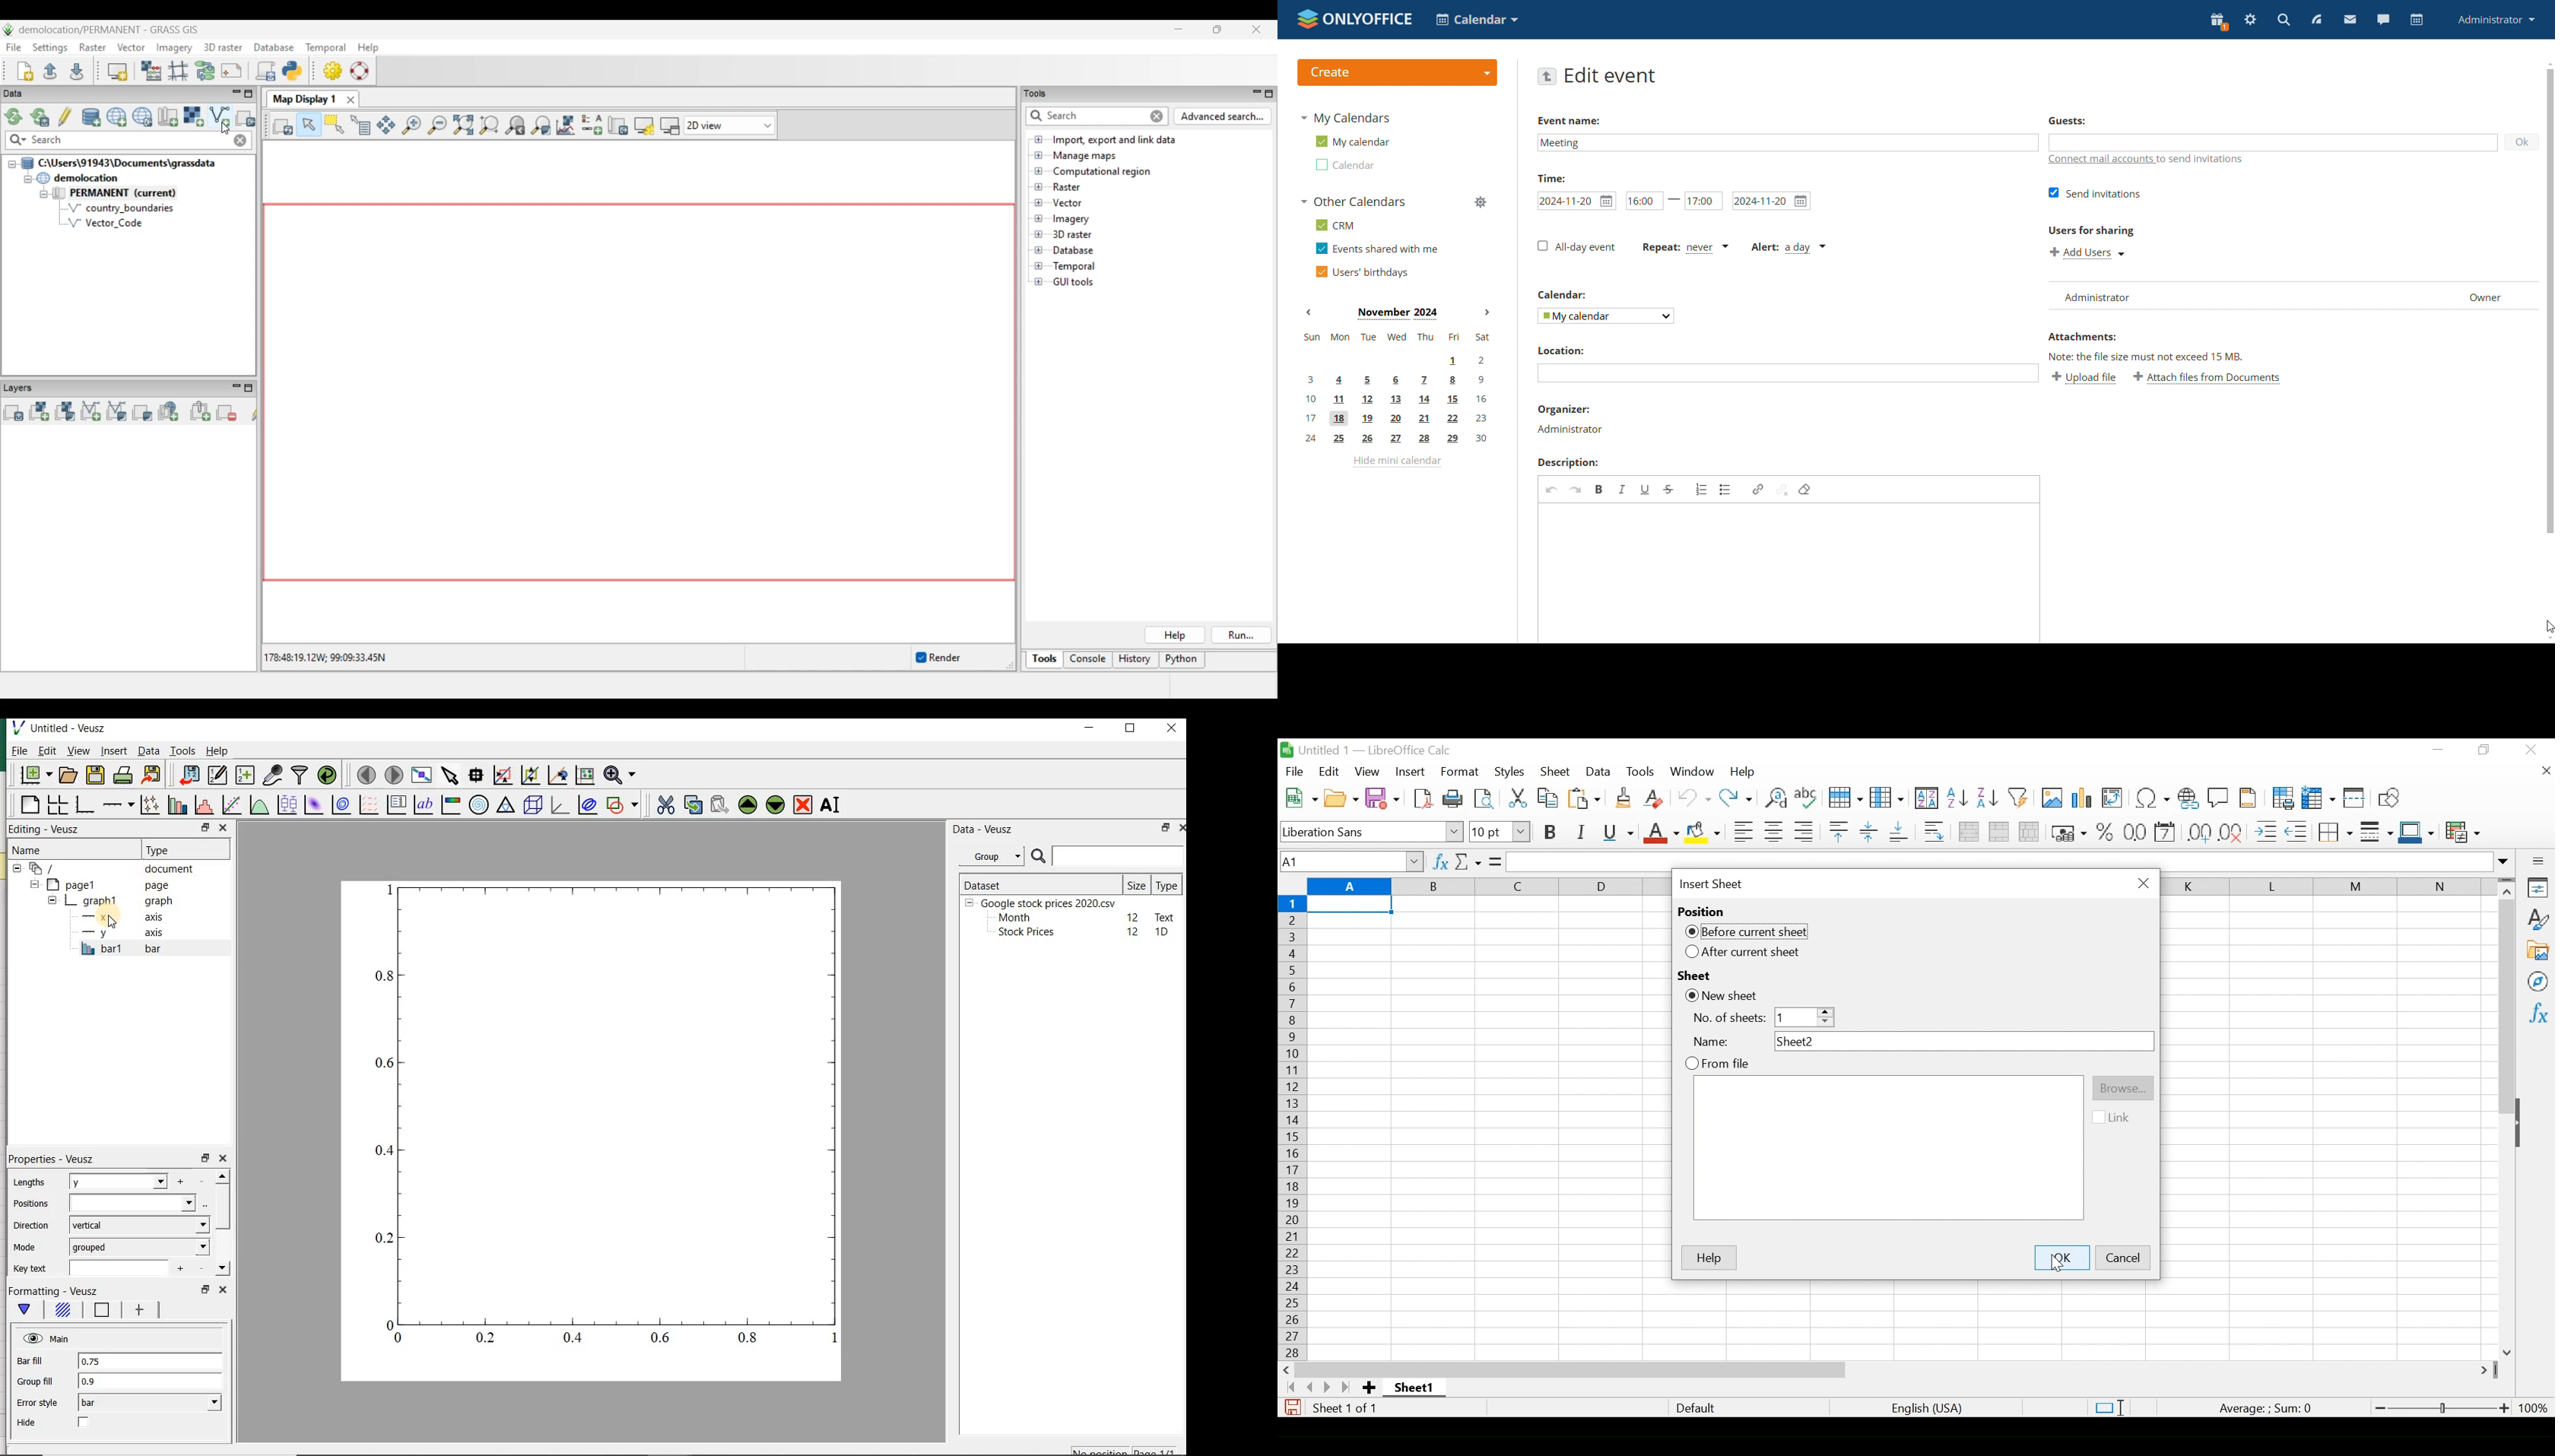  I want to click on Border Color, so click(2417, 833).